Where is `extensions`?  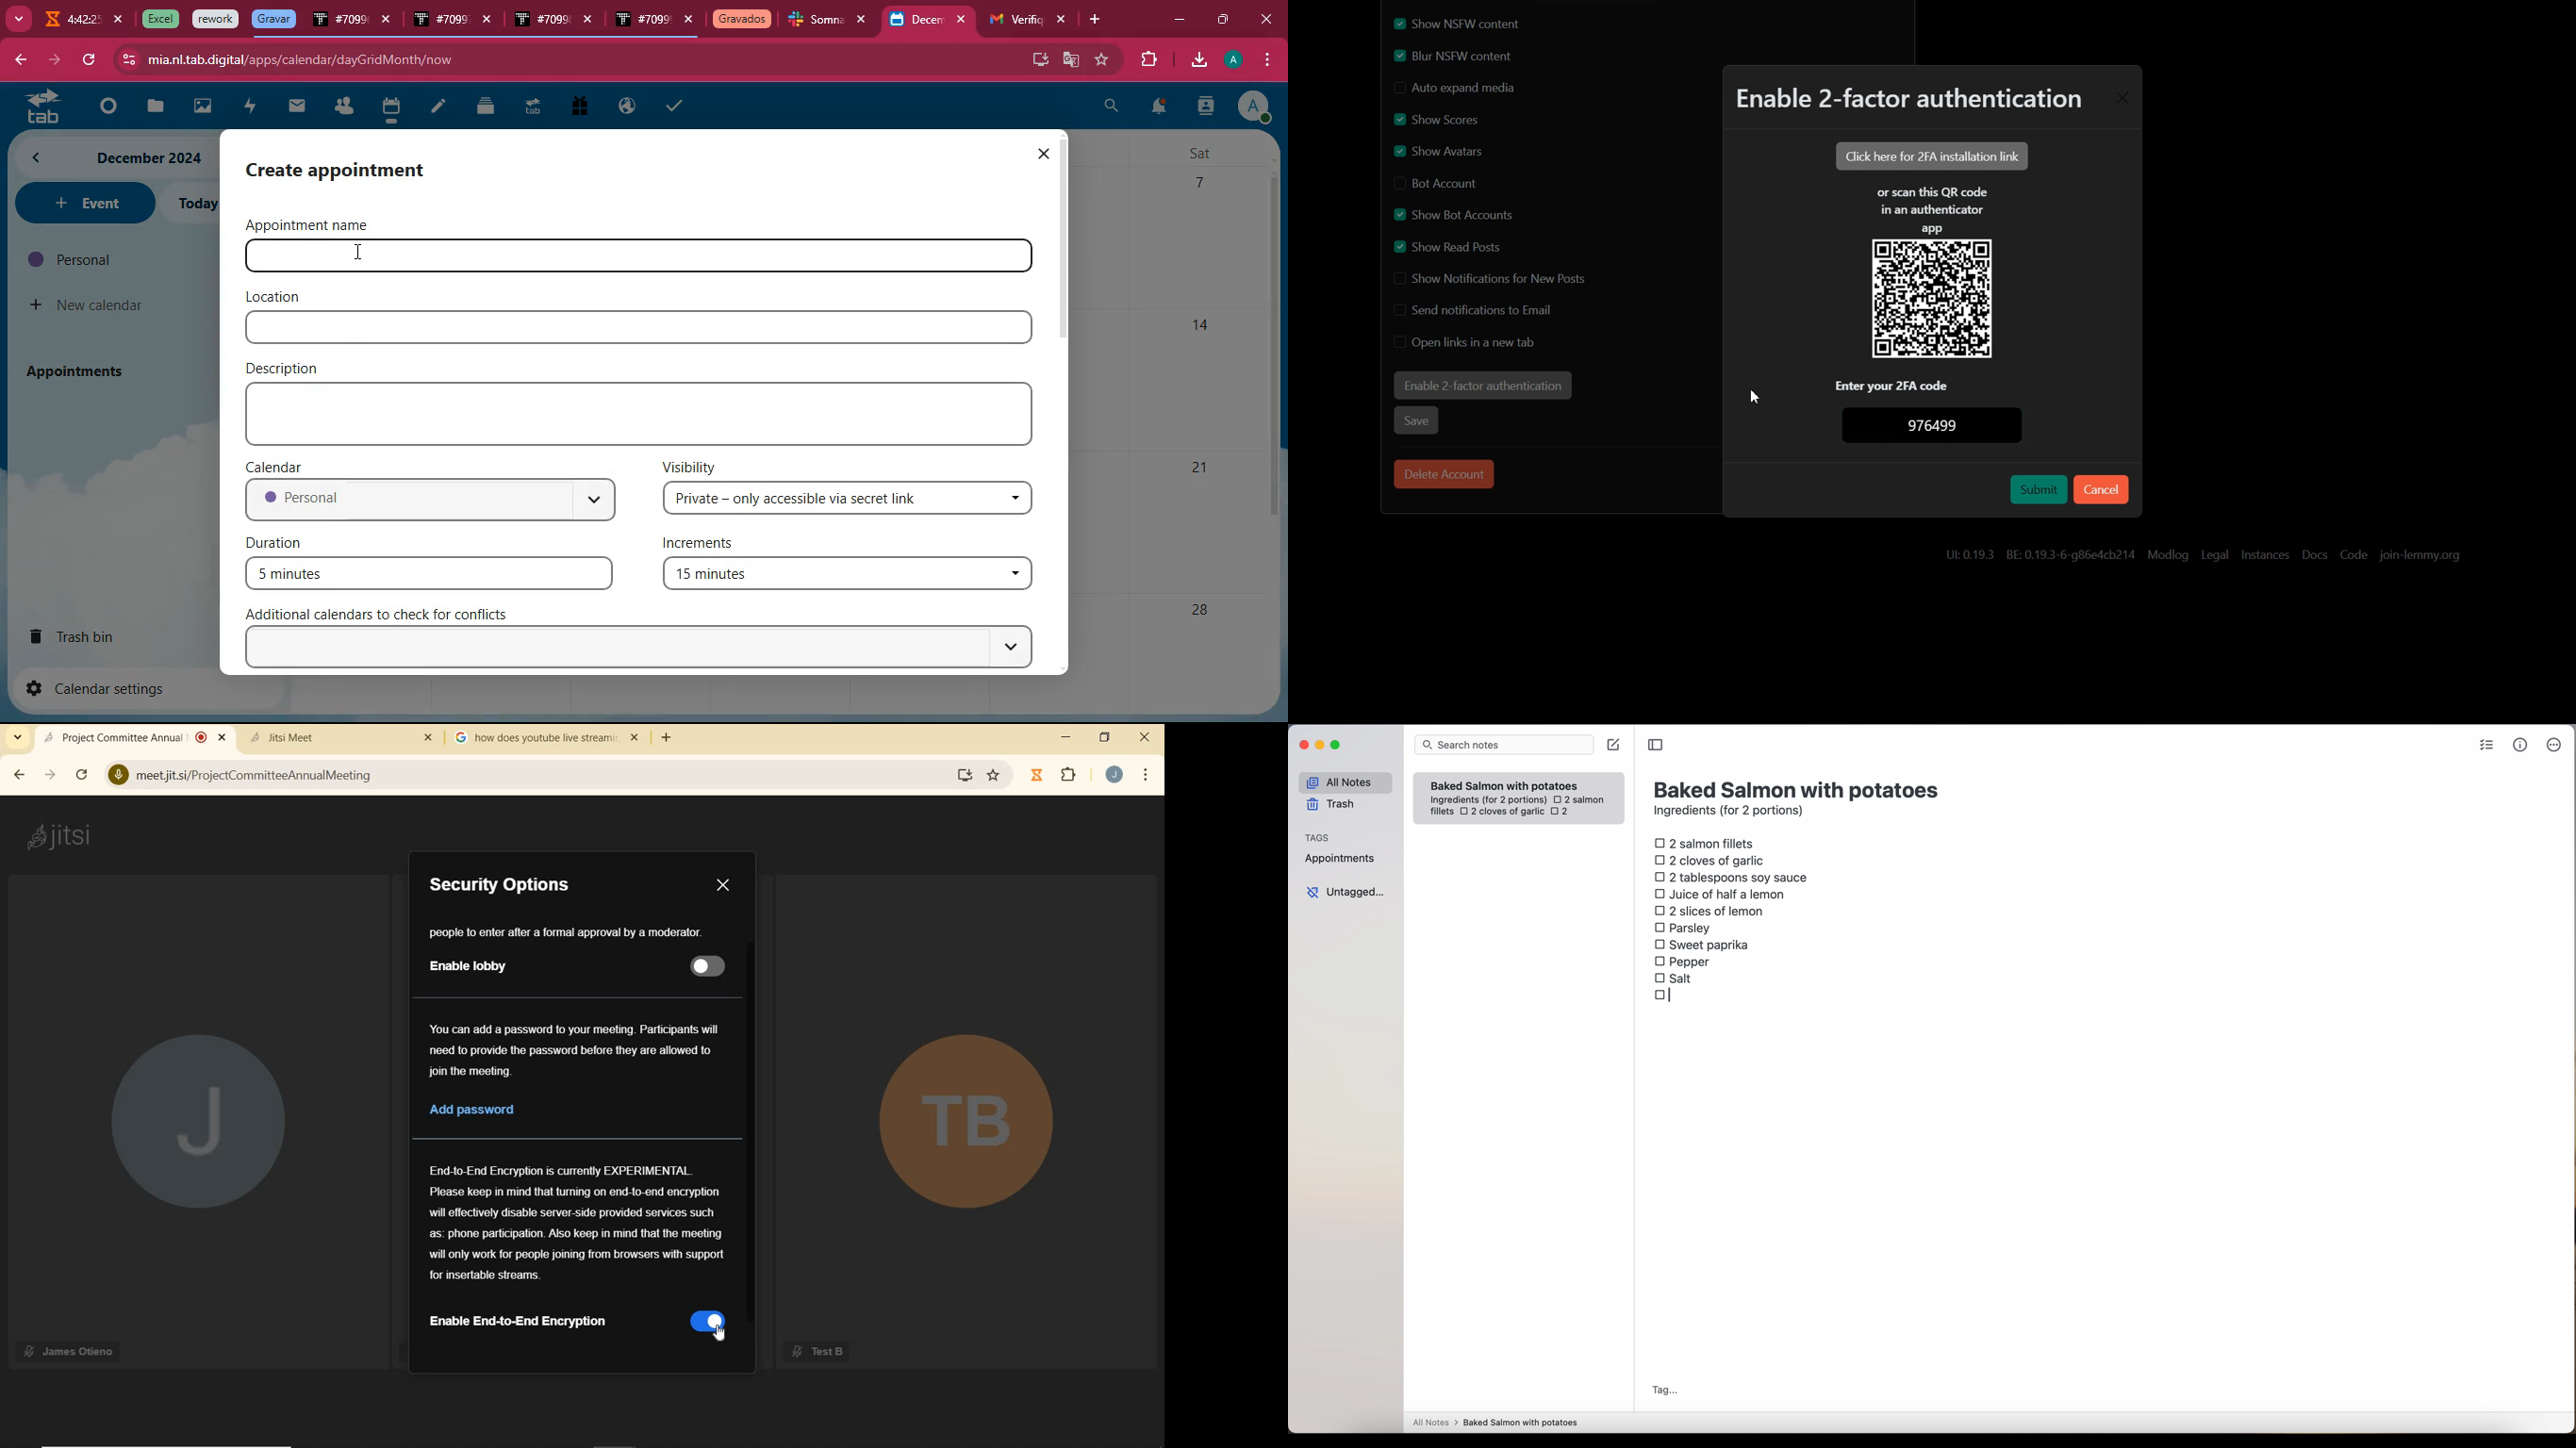
extensions is located at coordinates (1146, 60).